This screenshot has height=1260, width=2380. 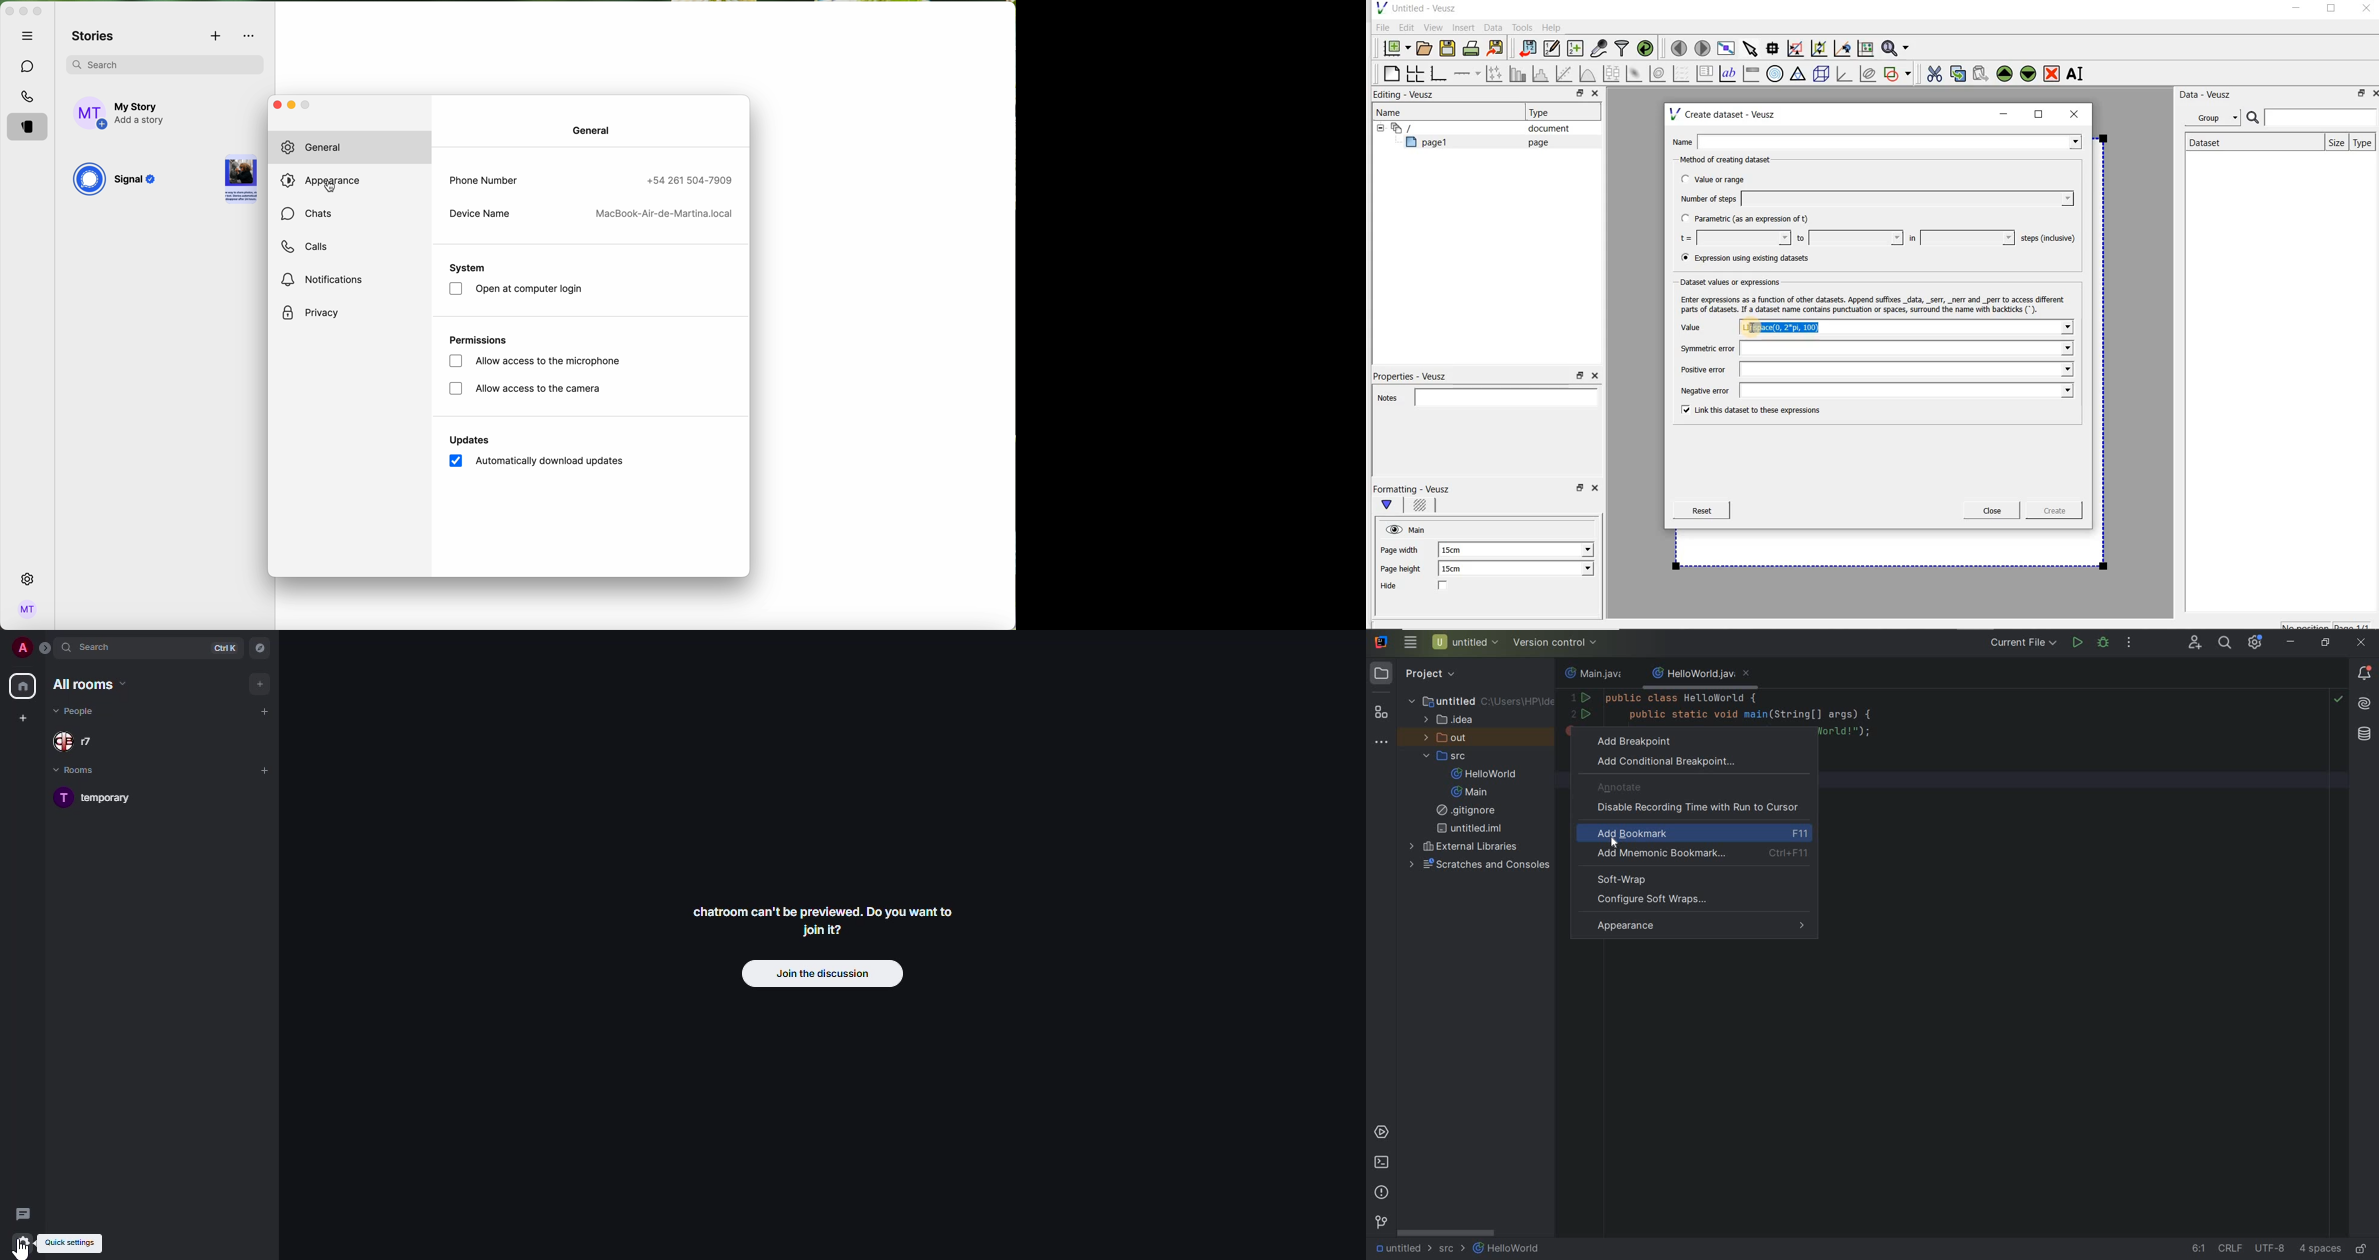 I want to click on plot a 2d dataset as contours, so click(x=1659, y=74).